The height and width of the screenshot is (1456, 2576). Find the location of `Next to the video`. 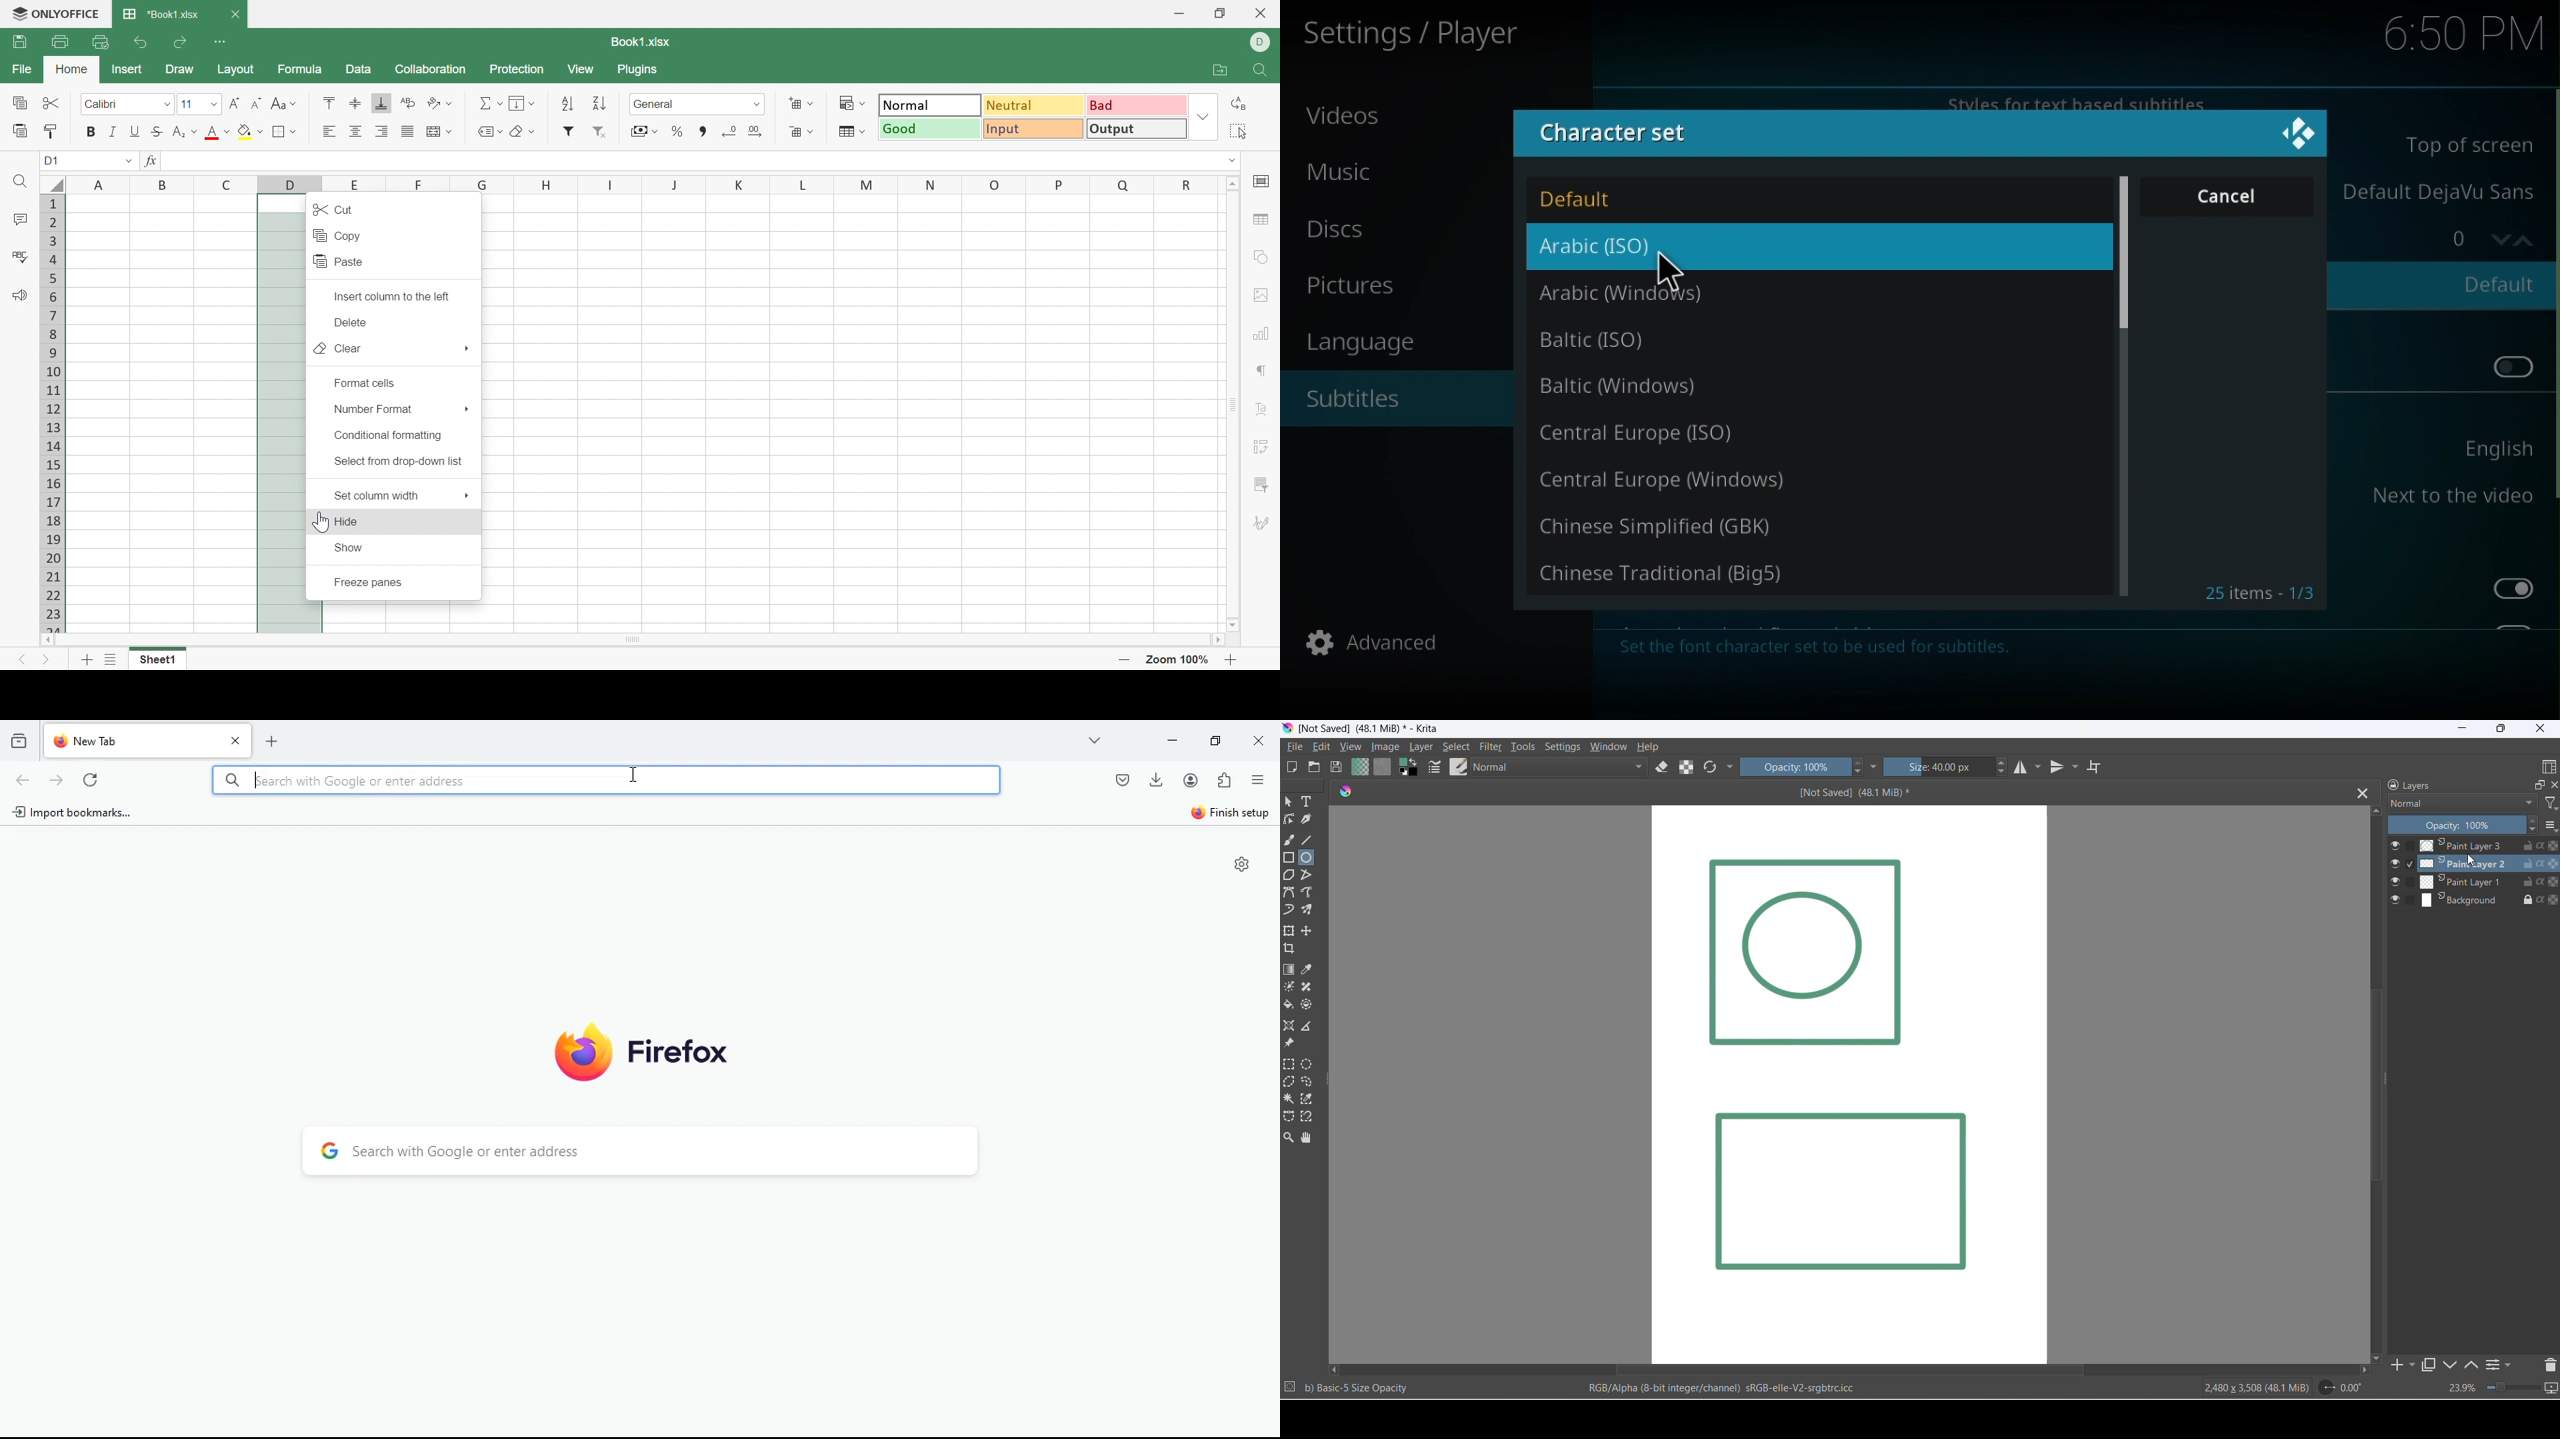

Next to the video is located at coordinates (2450, 497).